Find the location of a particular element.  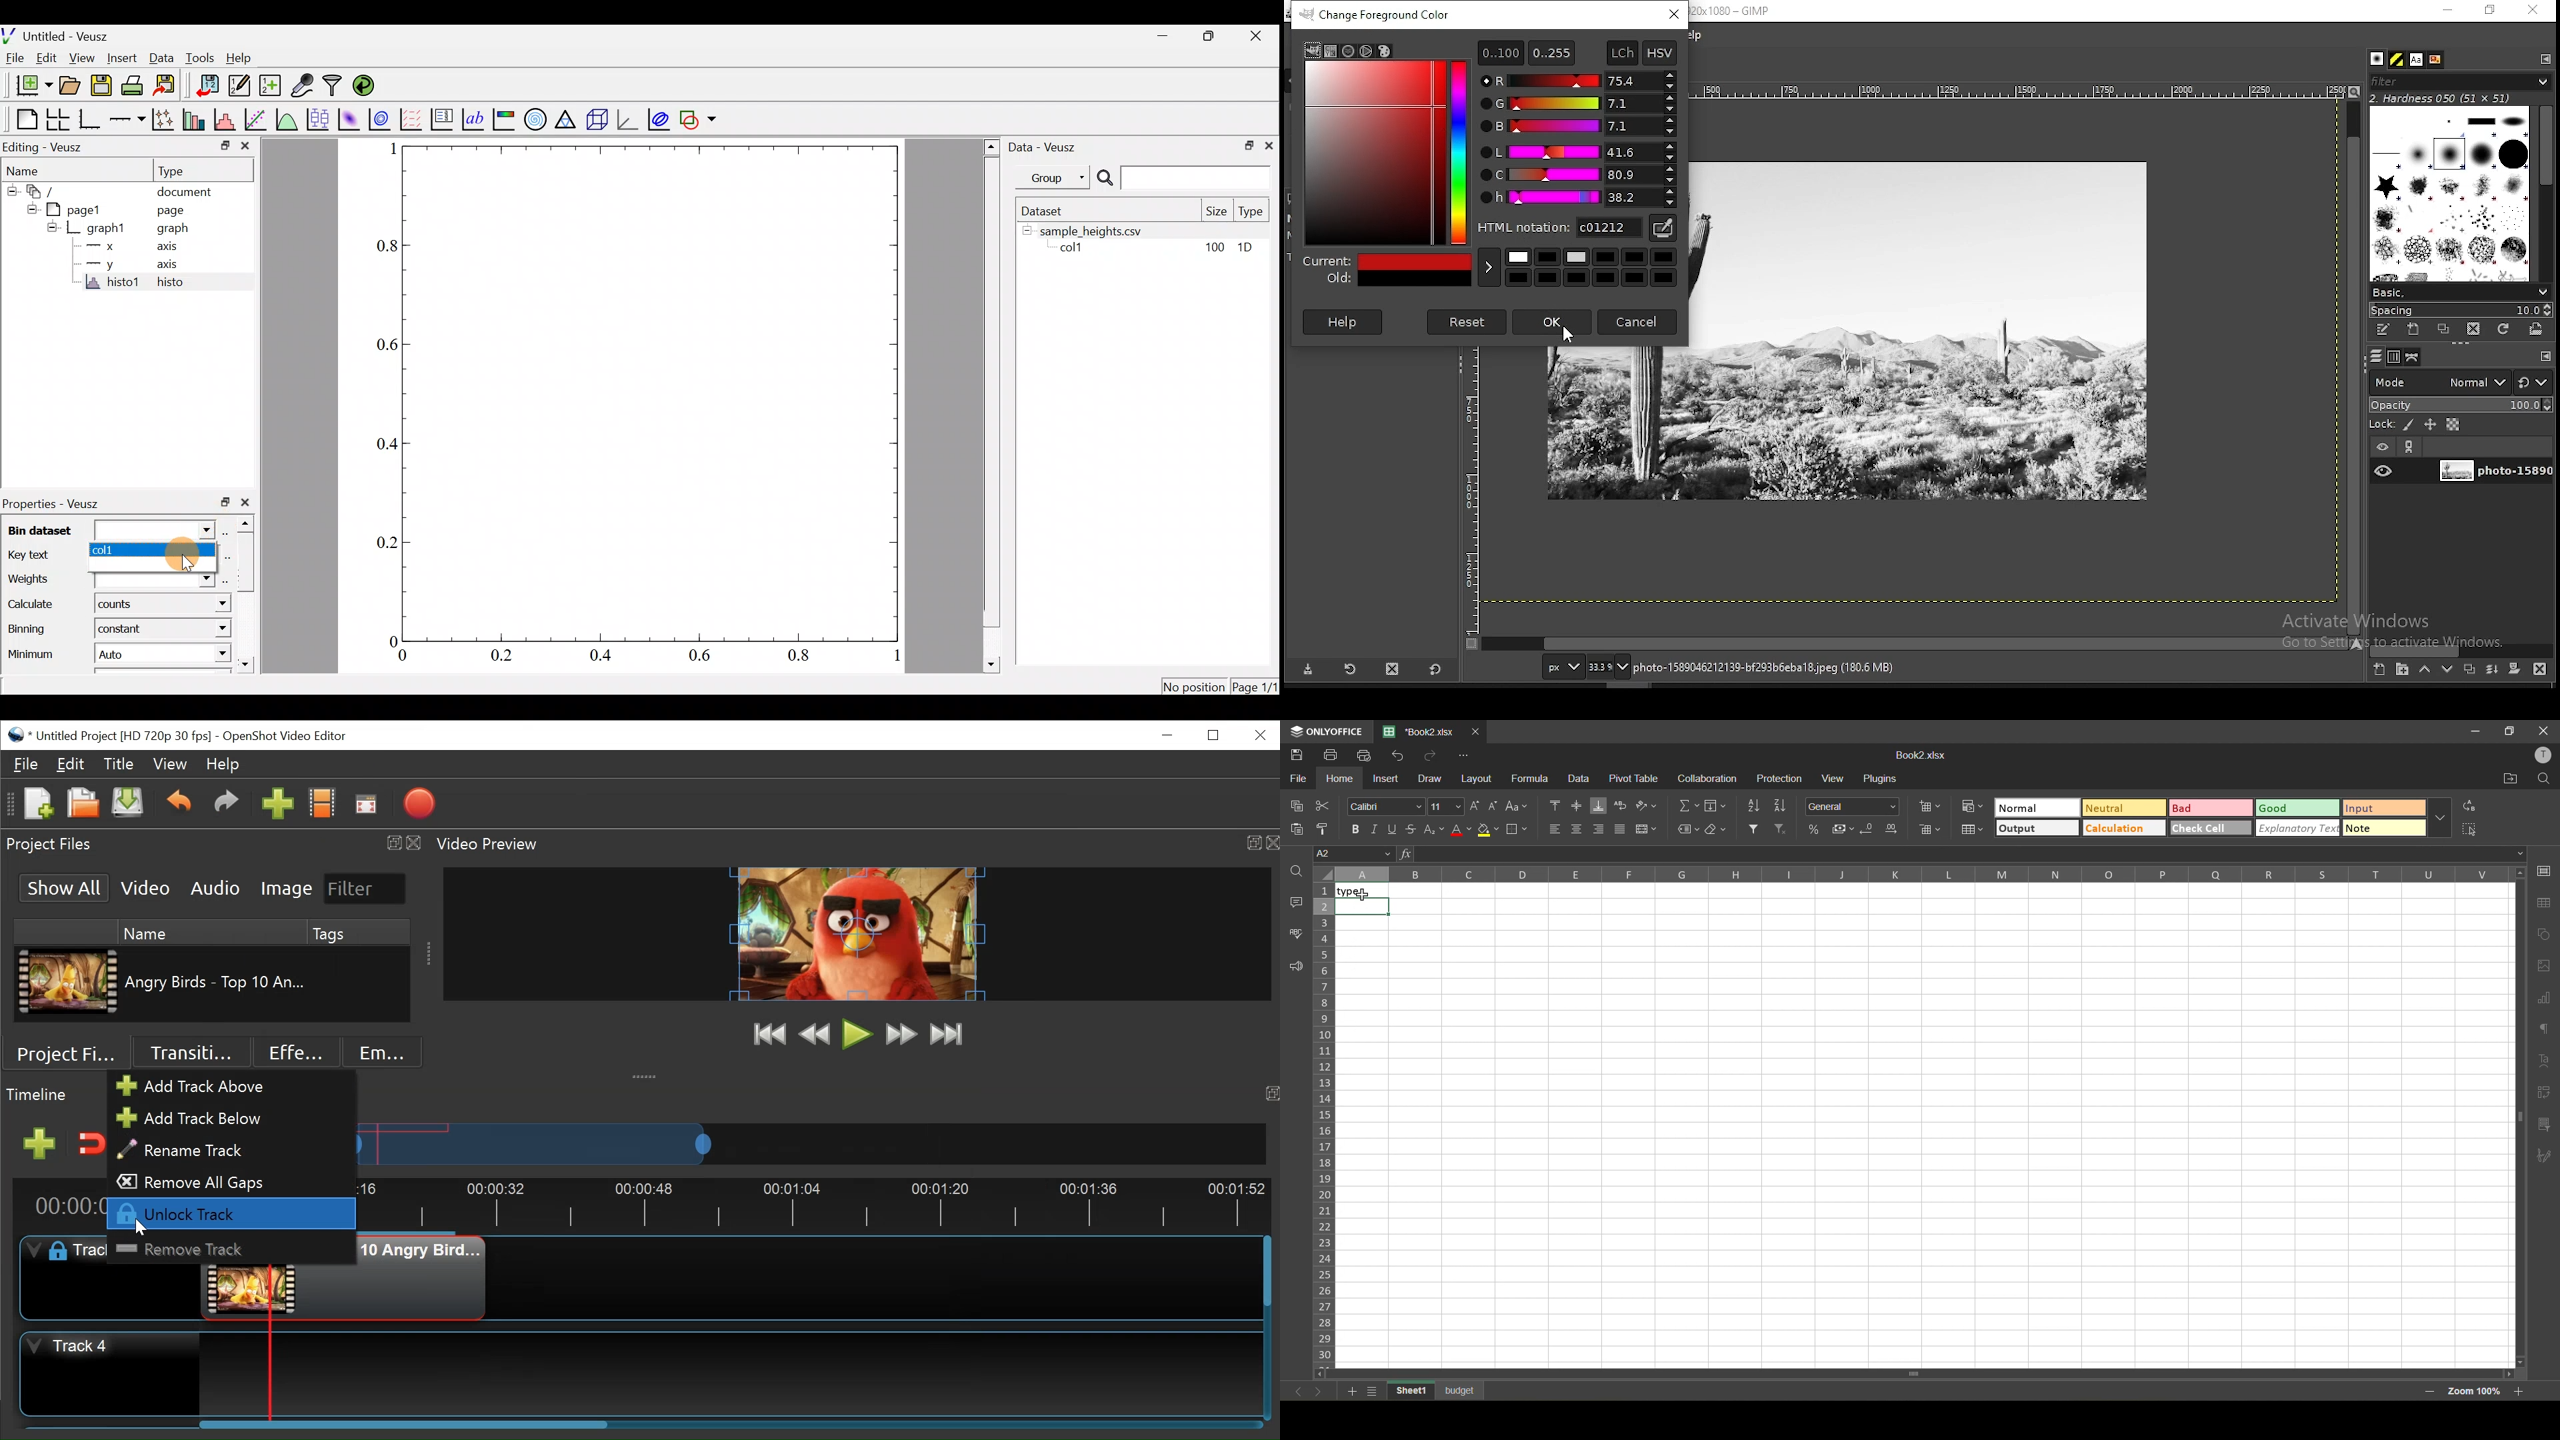

delete brush is located at coordinates (2473, 330).